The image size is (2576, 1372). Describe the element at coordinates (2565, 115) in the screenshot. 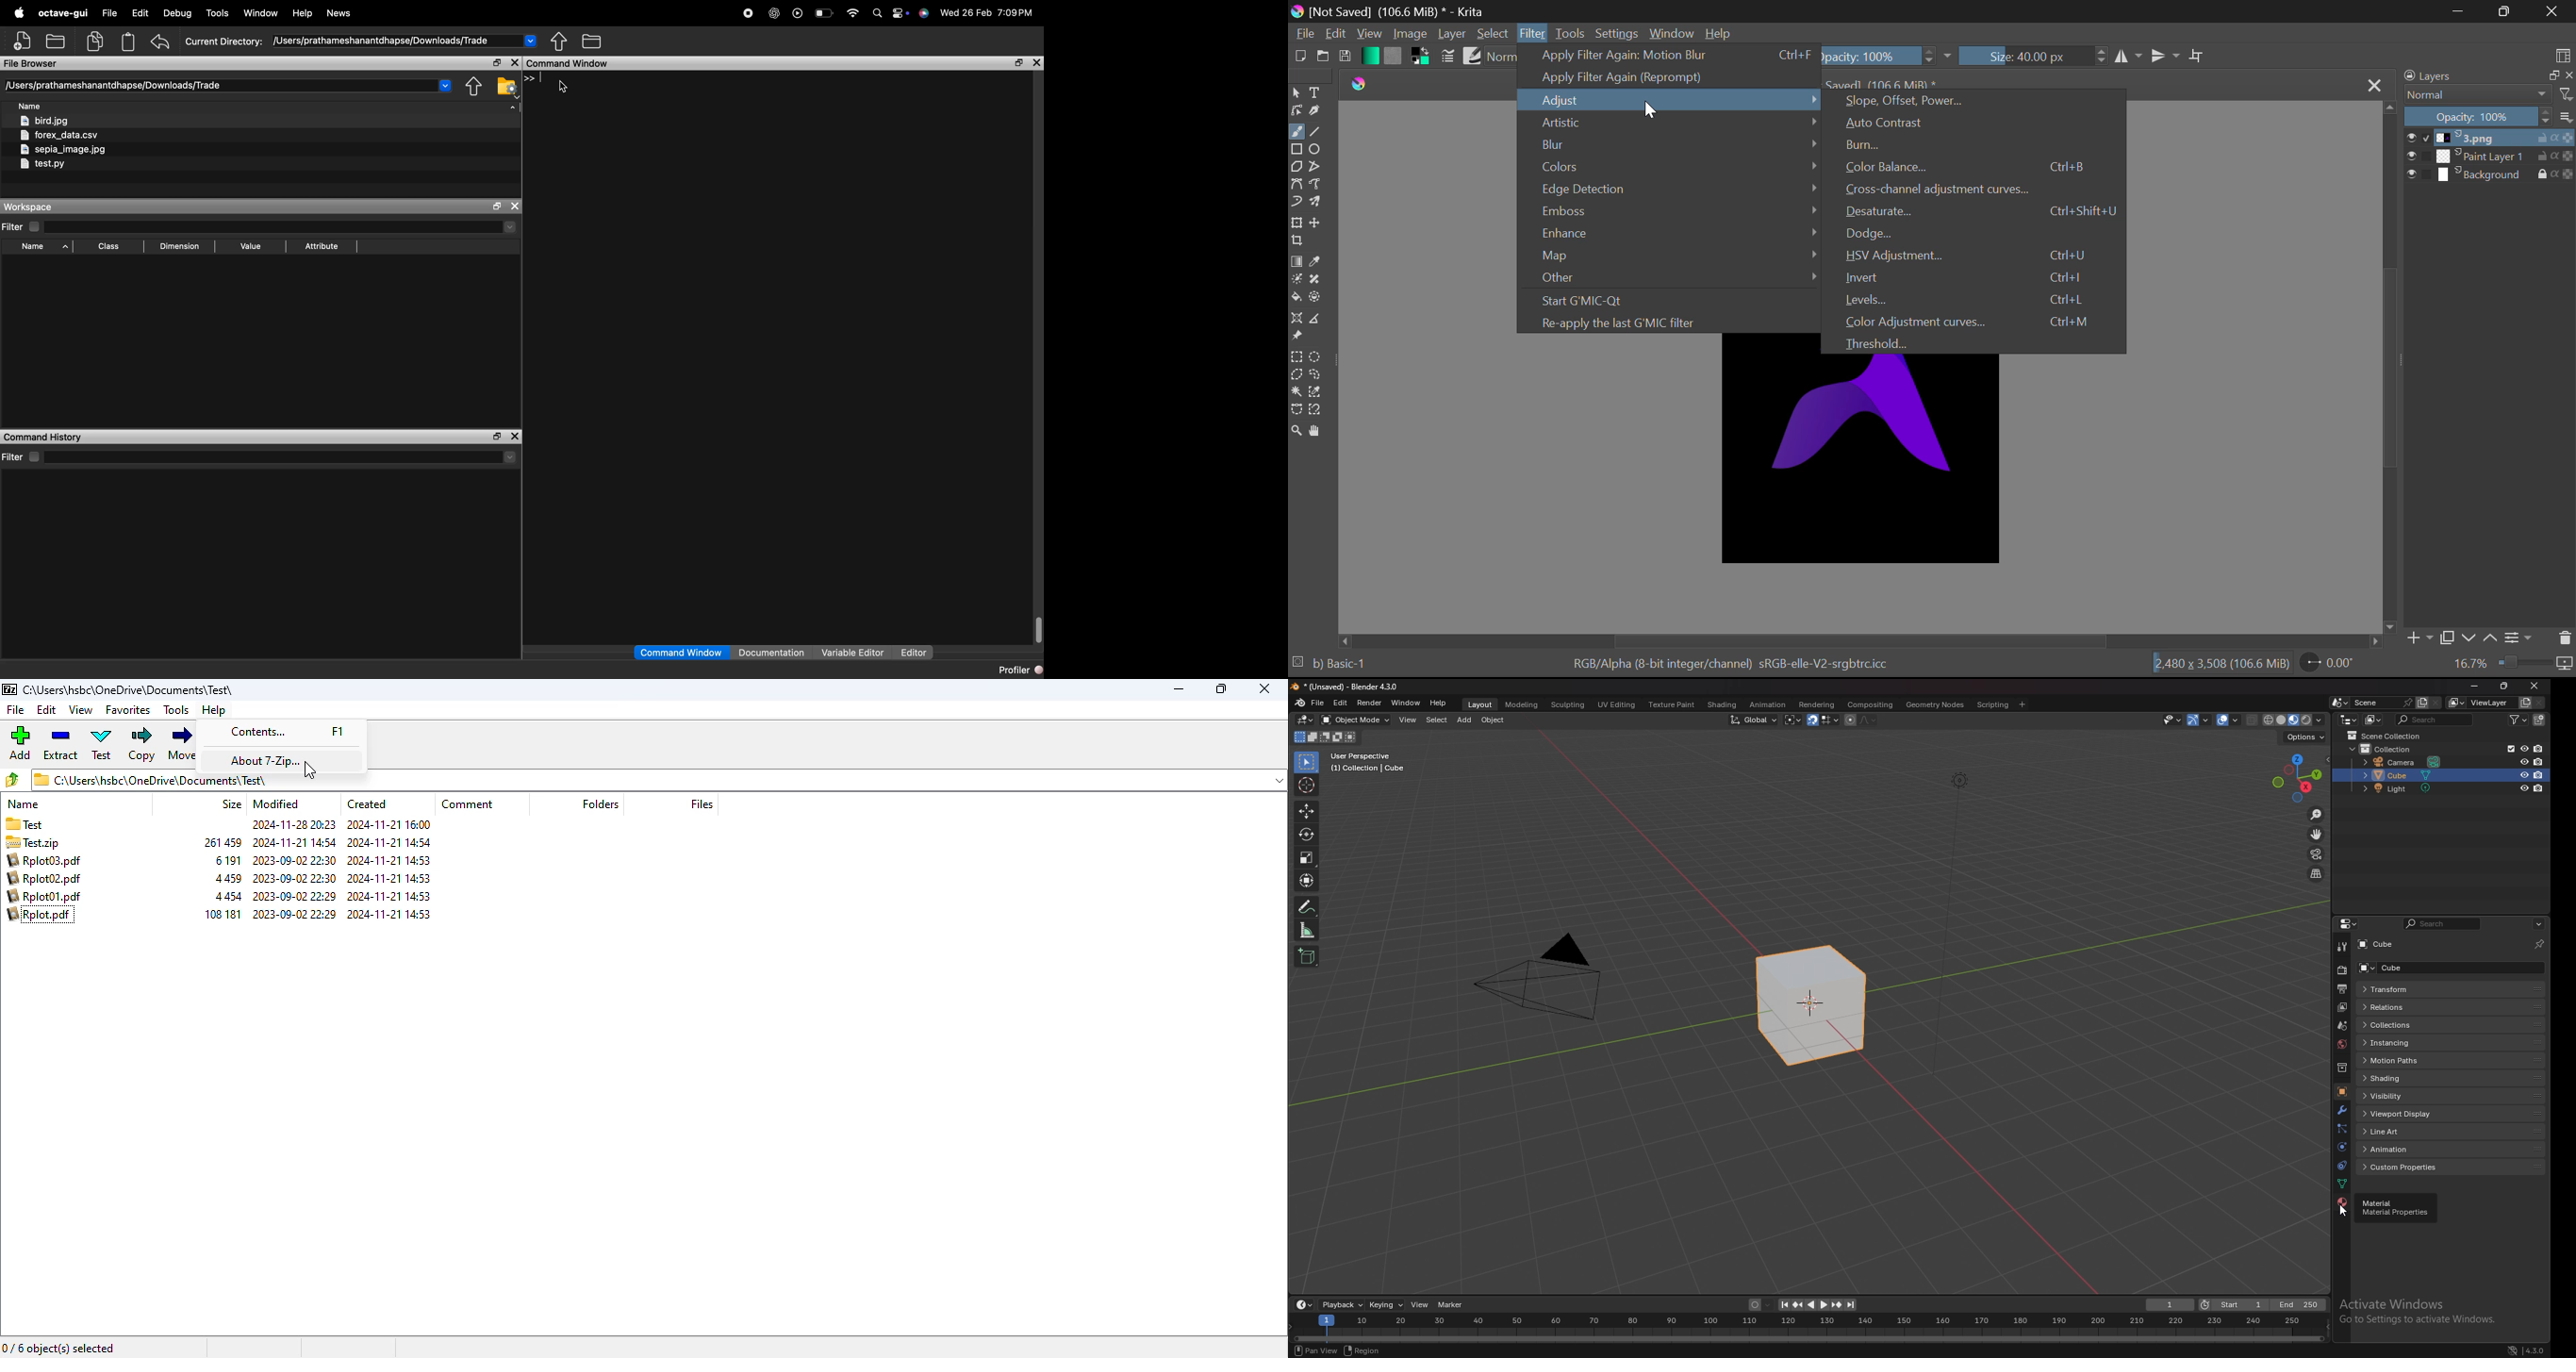

I see `options` at that location.